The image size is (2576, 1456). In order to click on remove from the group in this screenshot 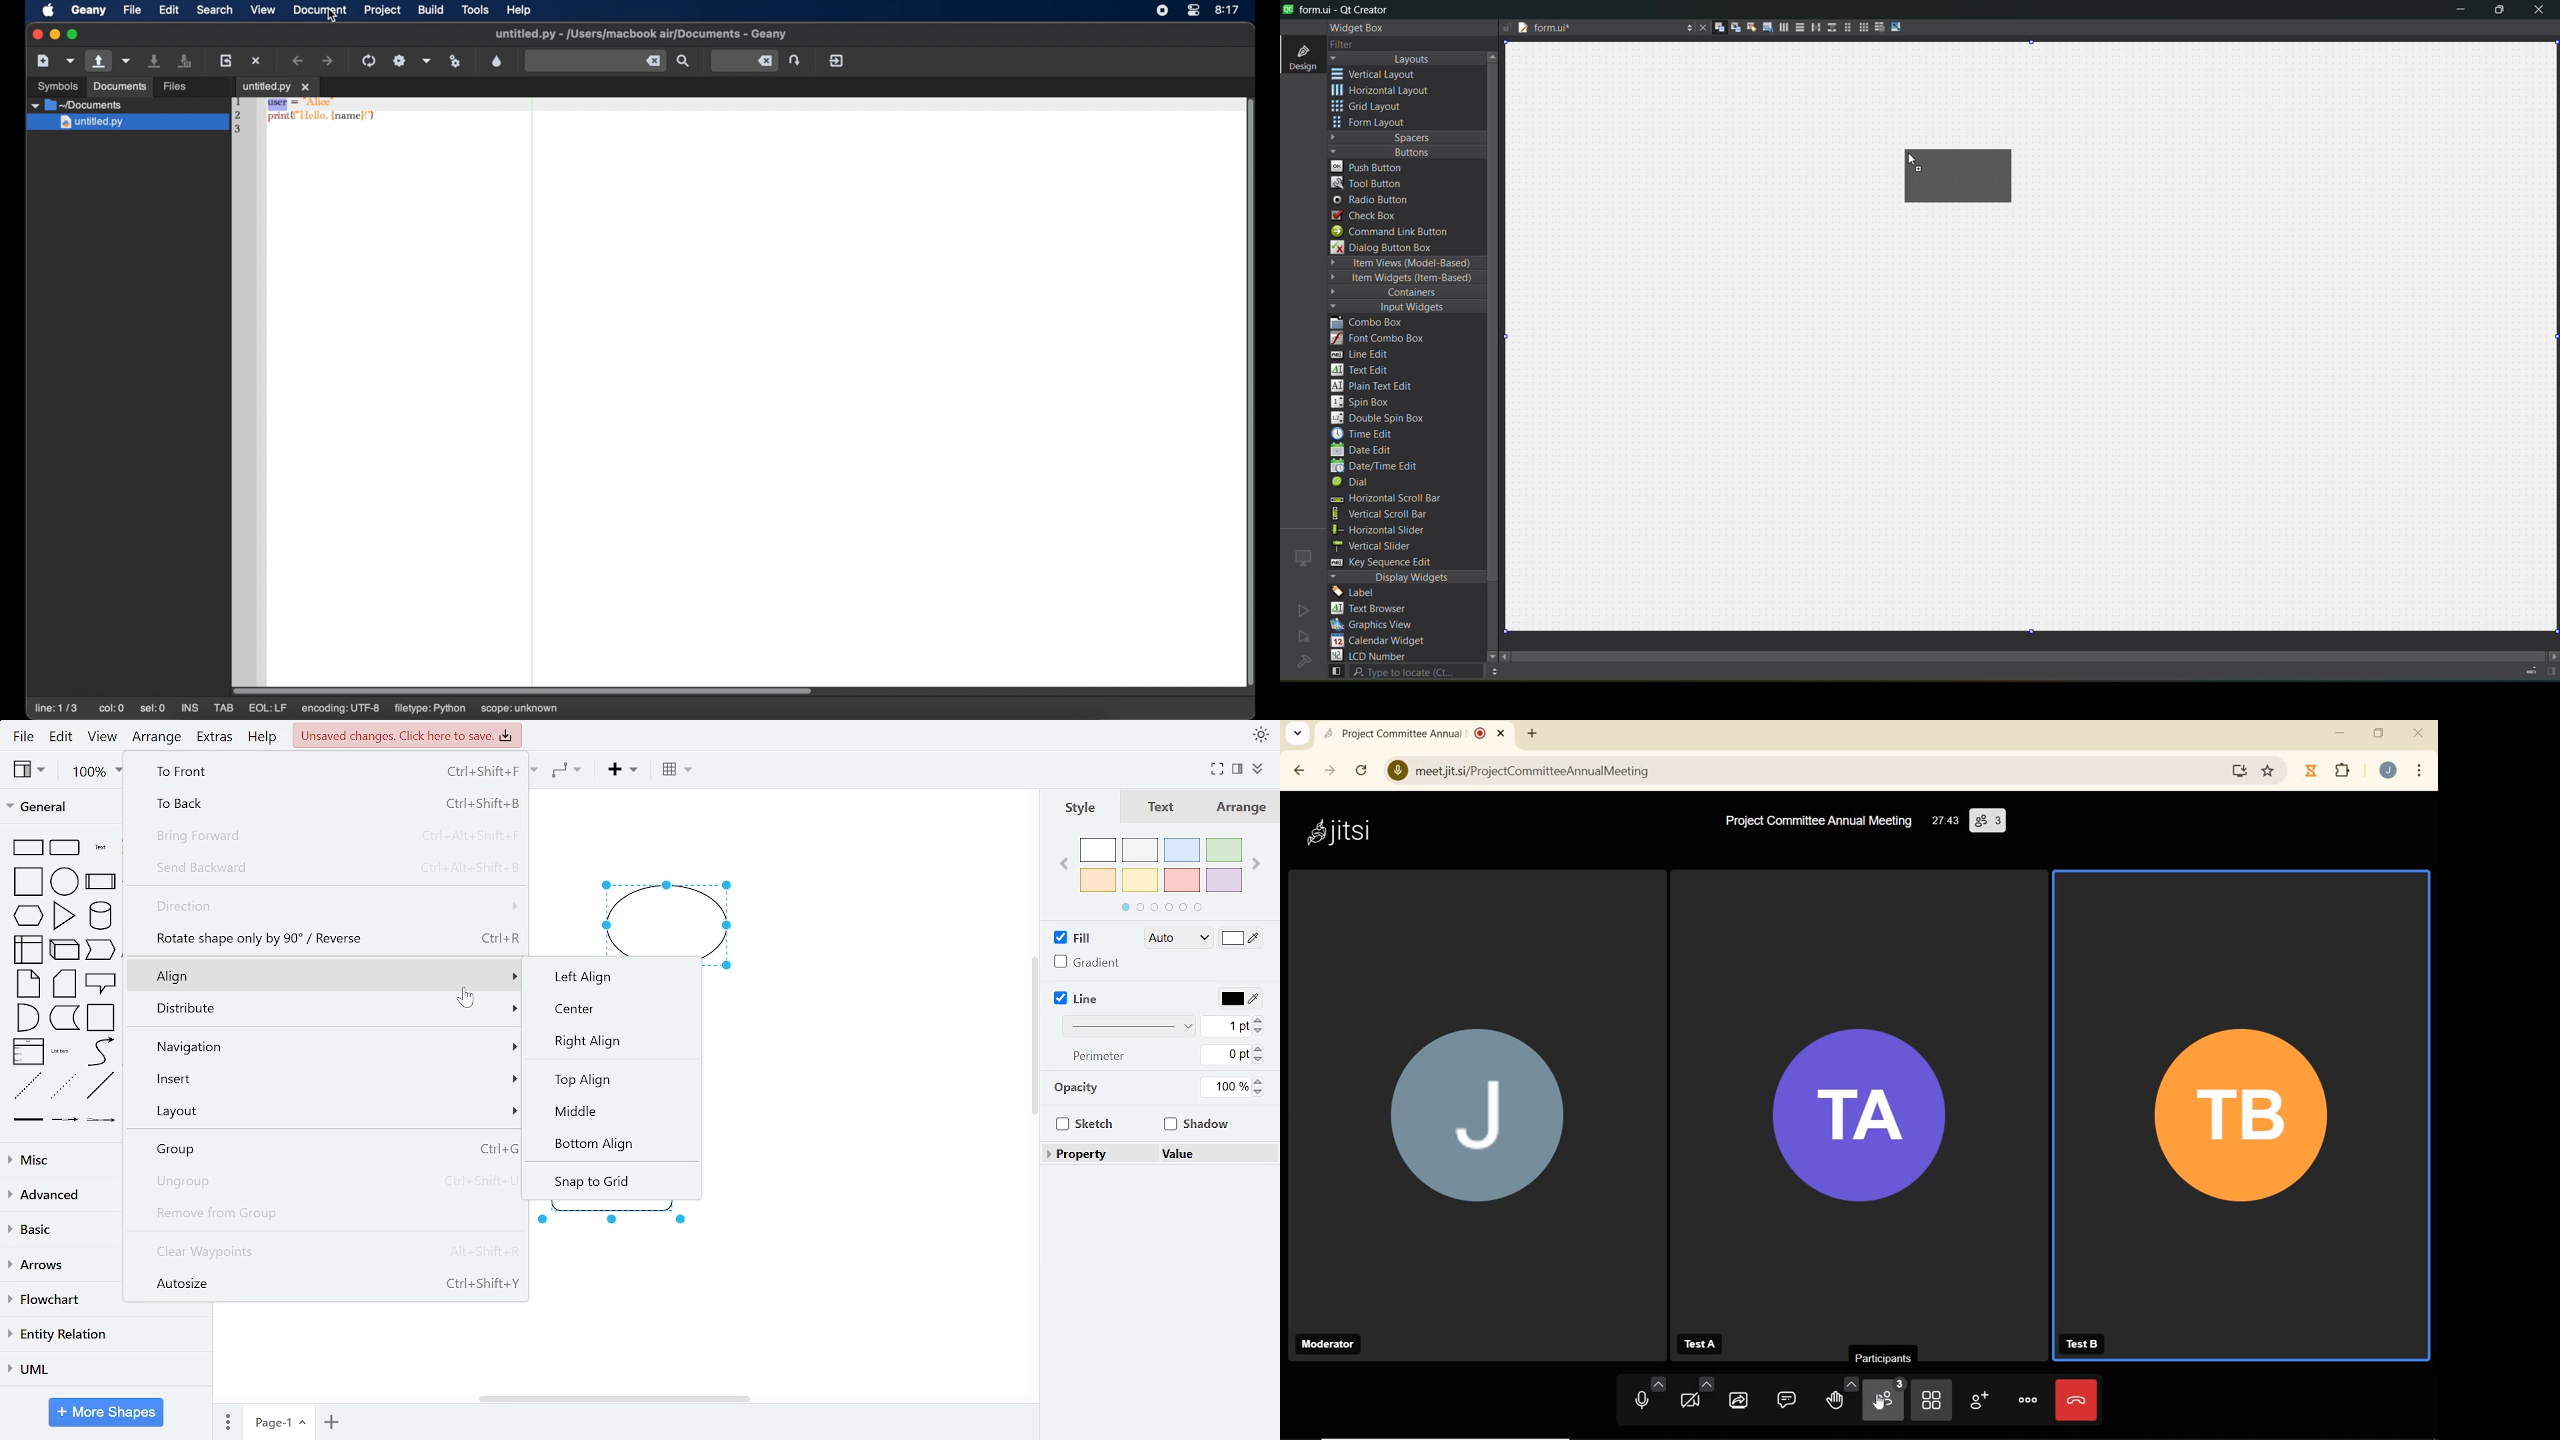, I will do `click(326, 1214)`.